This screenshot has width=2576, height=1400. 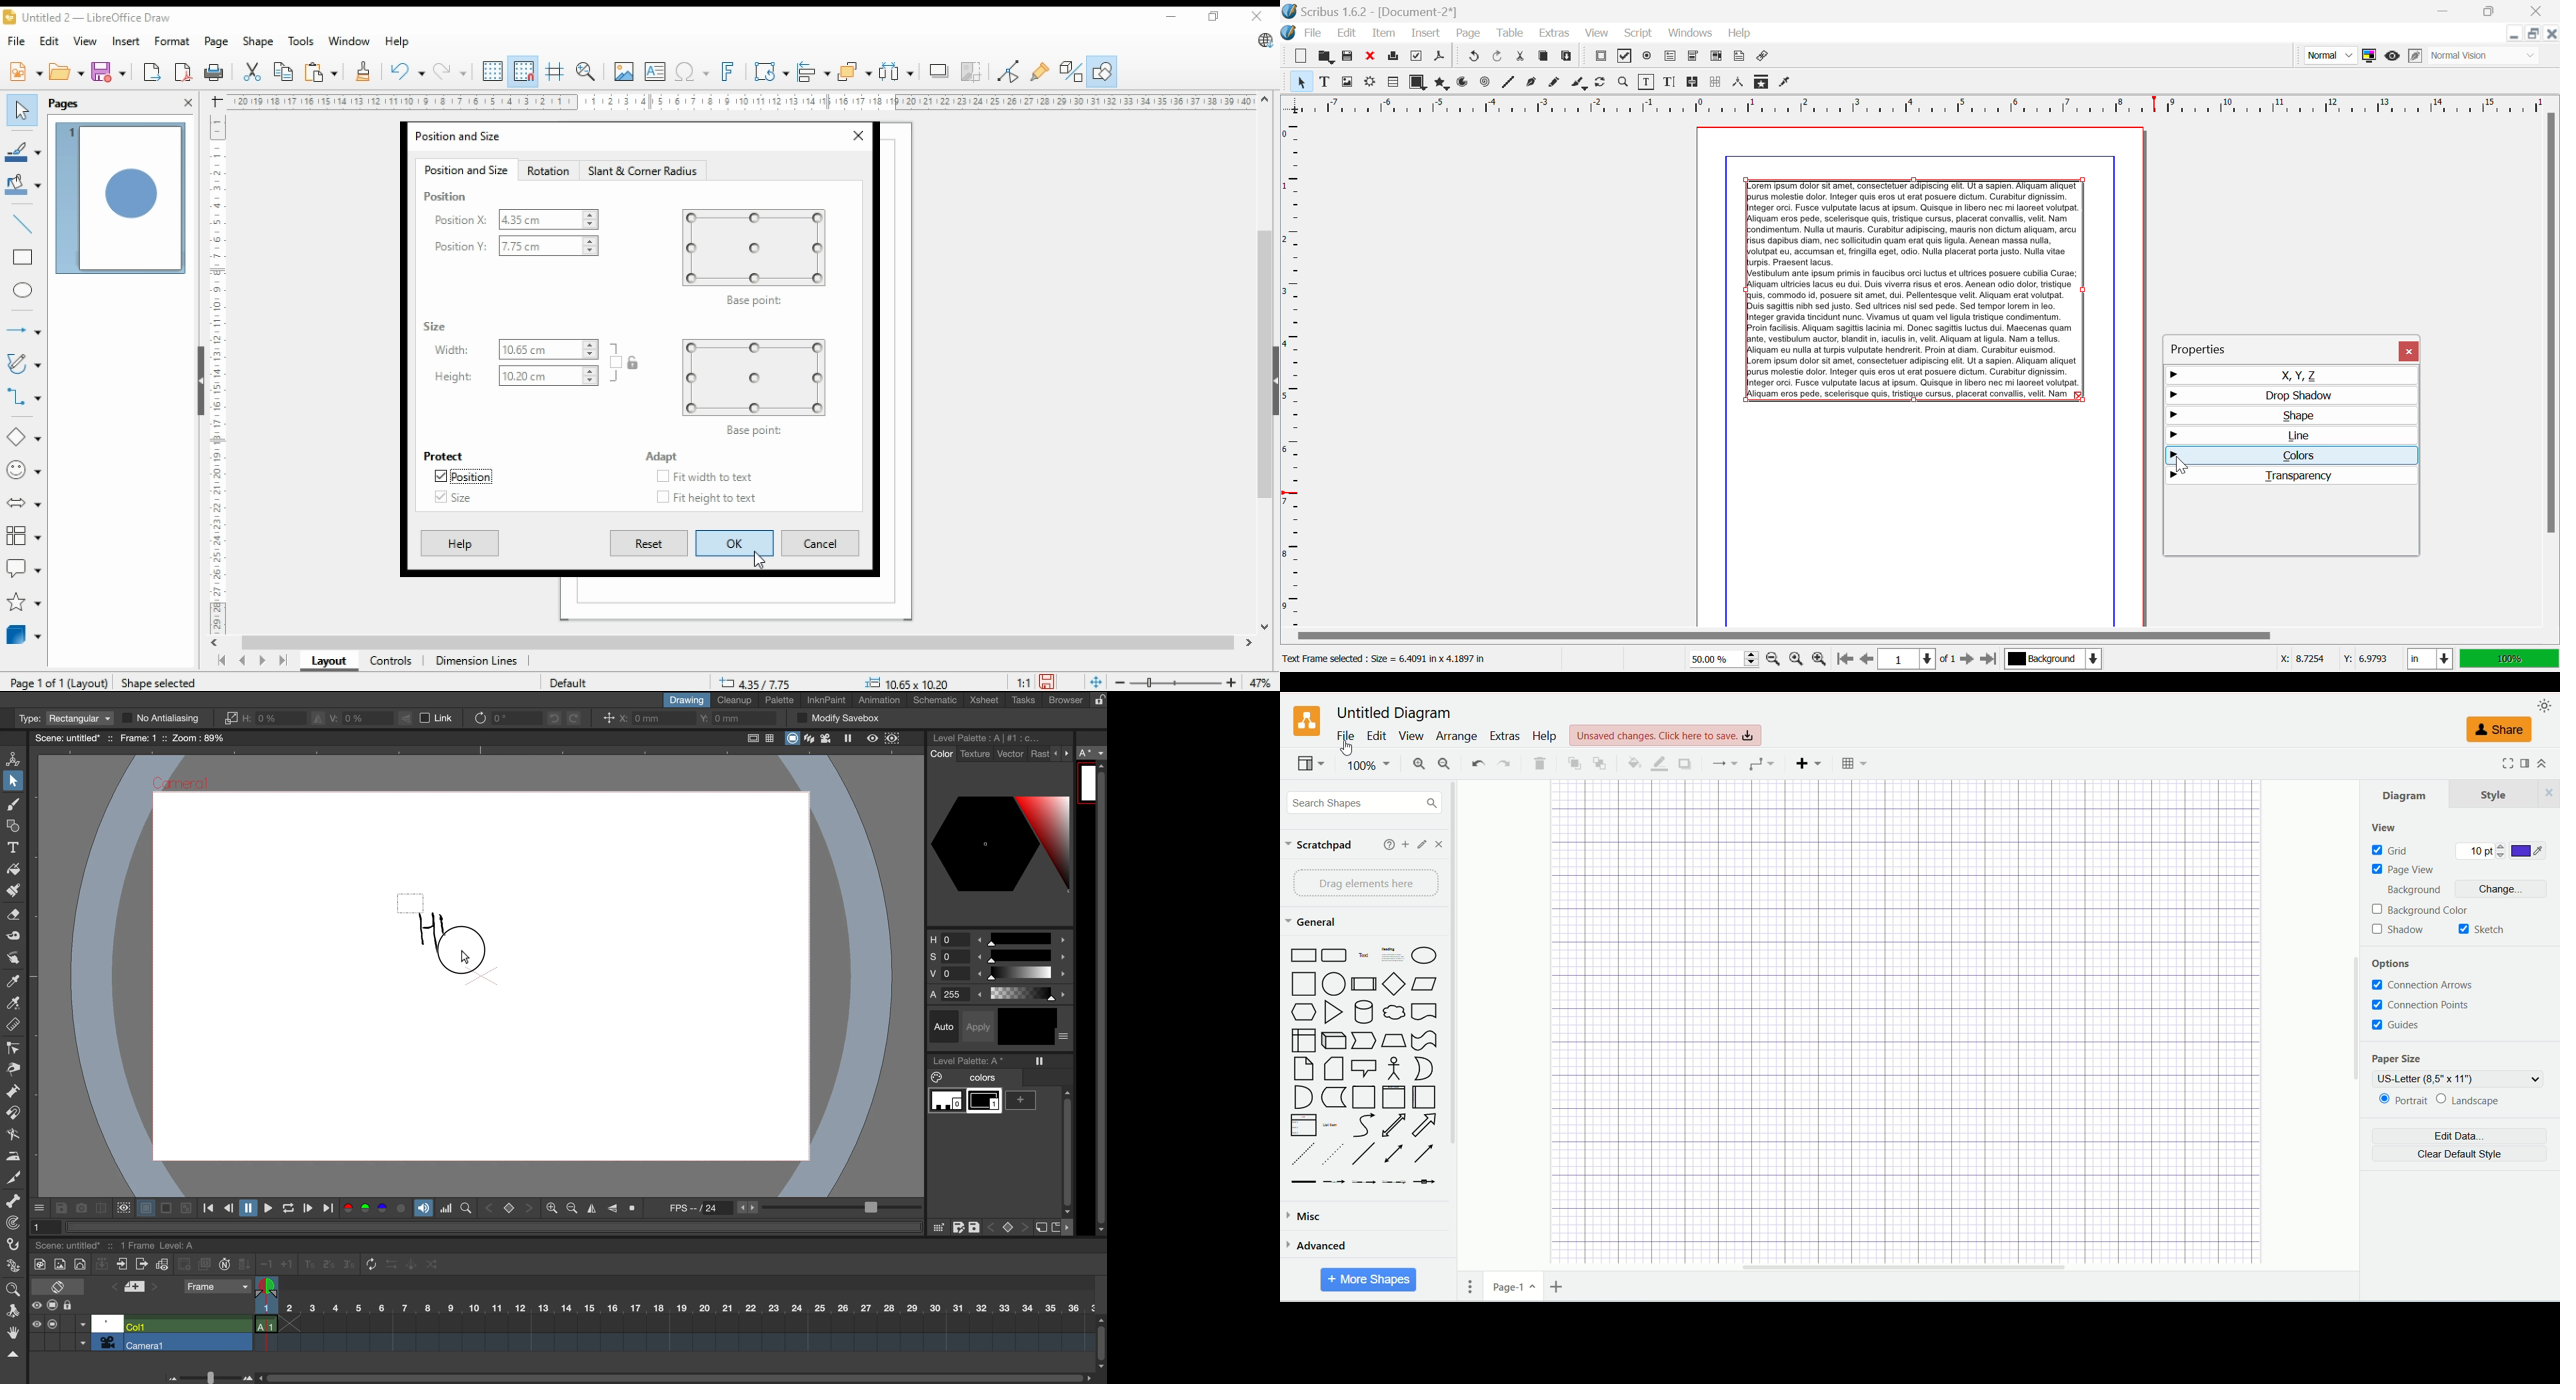 What do you see at coordinates (2482, 931) in the screenshot?
I see `sketch` at bounding box center [2482, 931].